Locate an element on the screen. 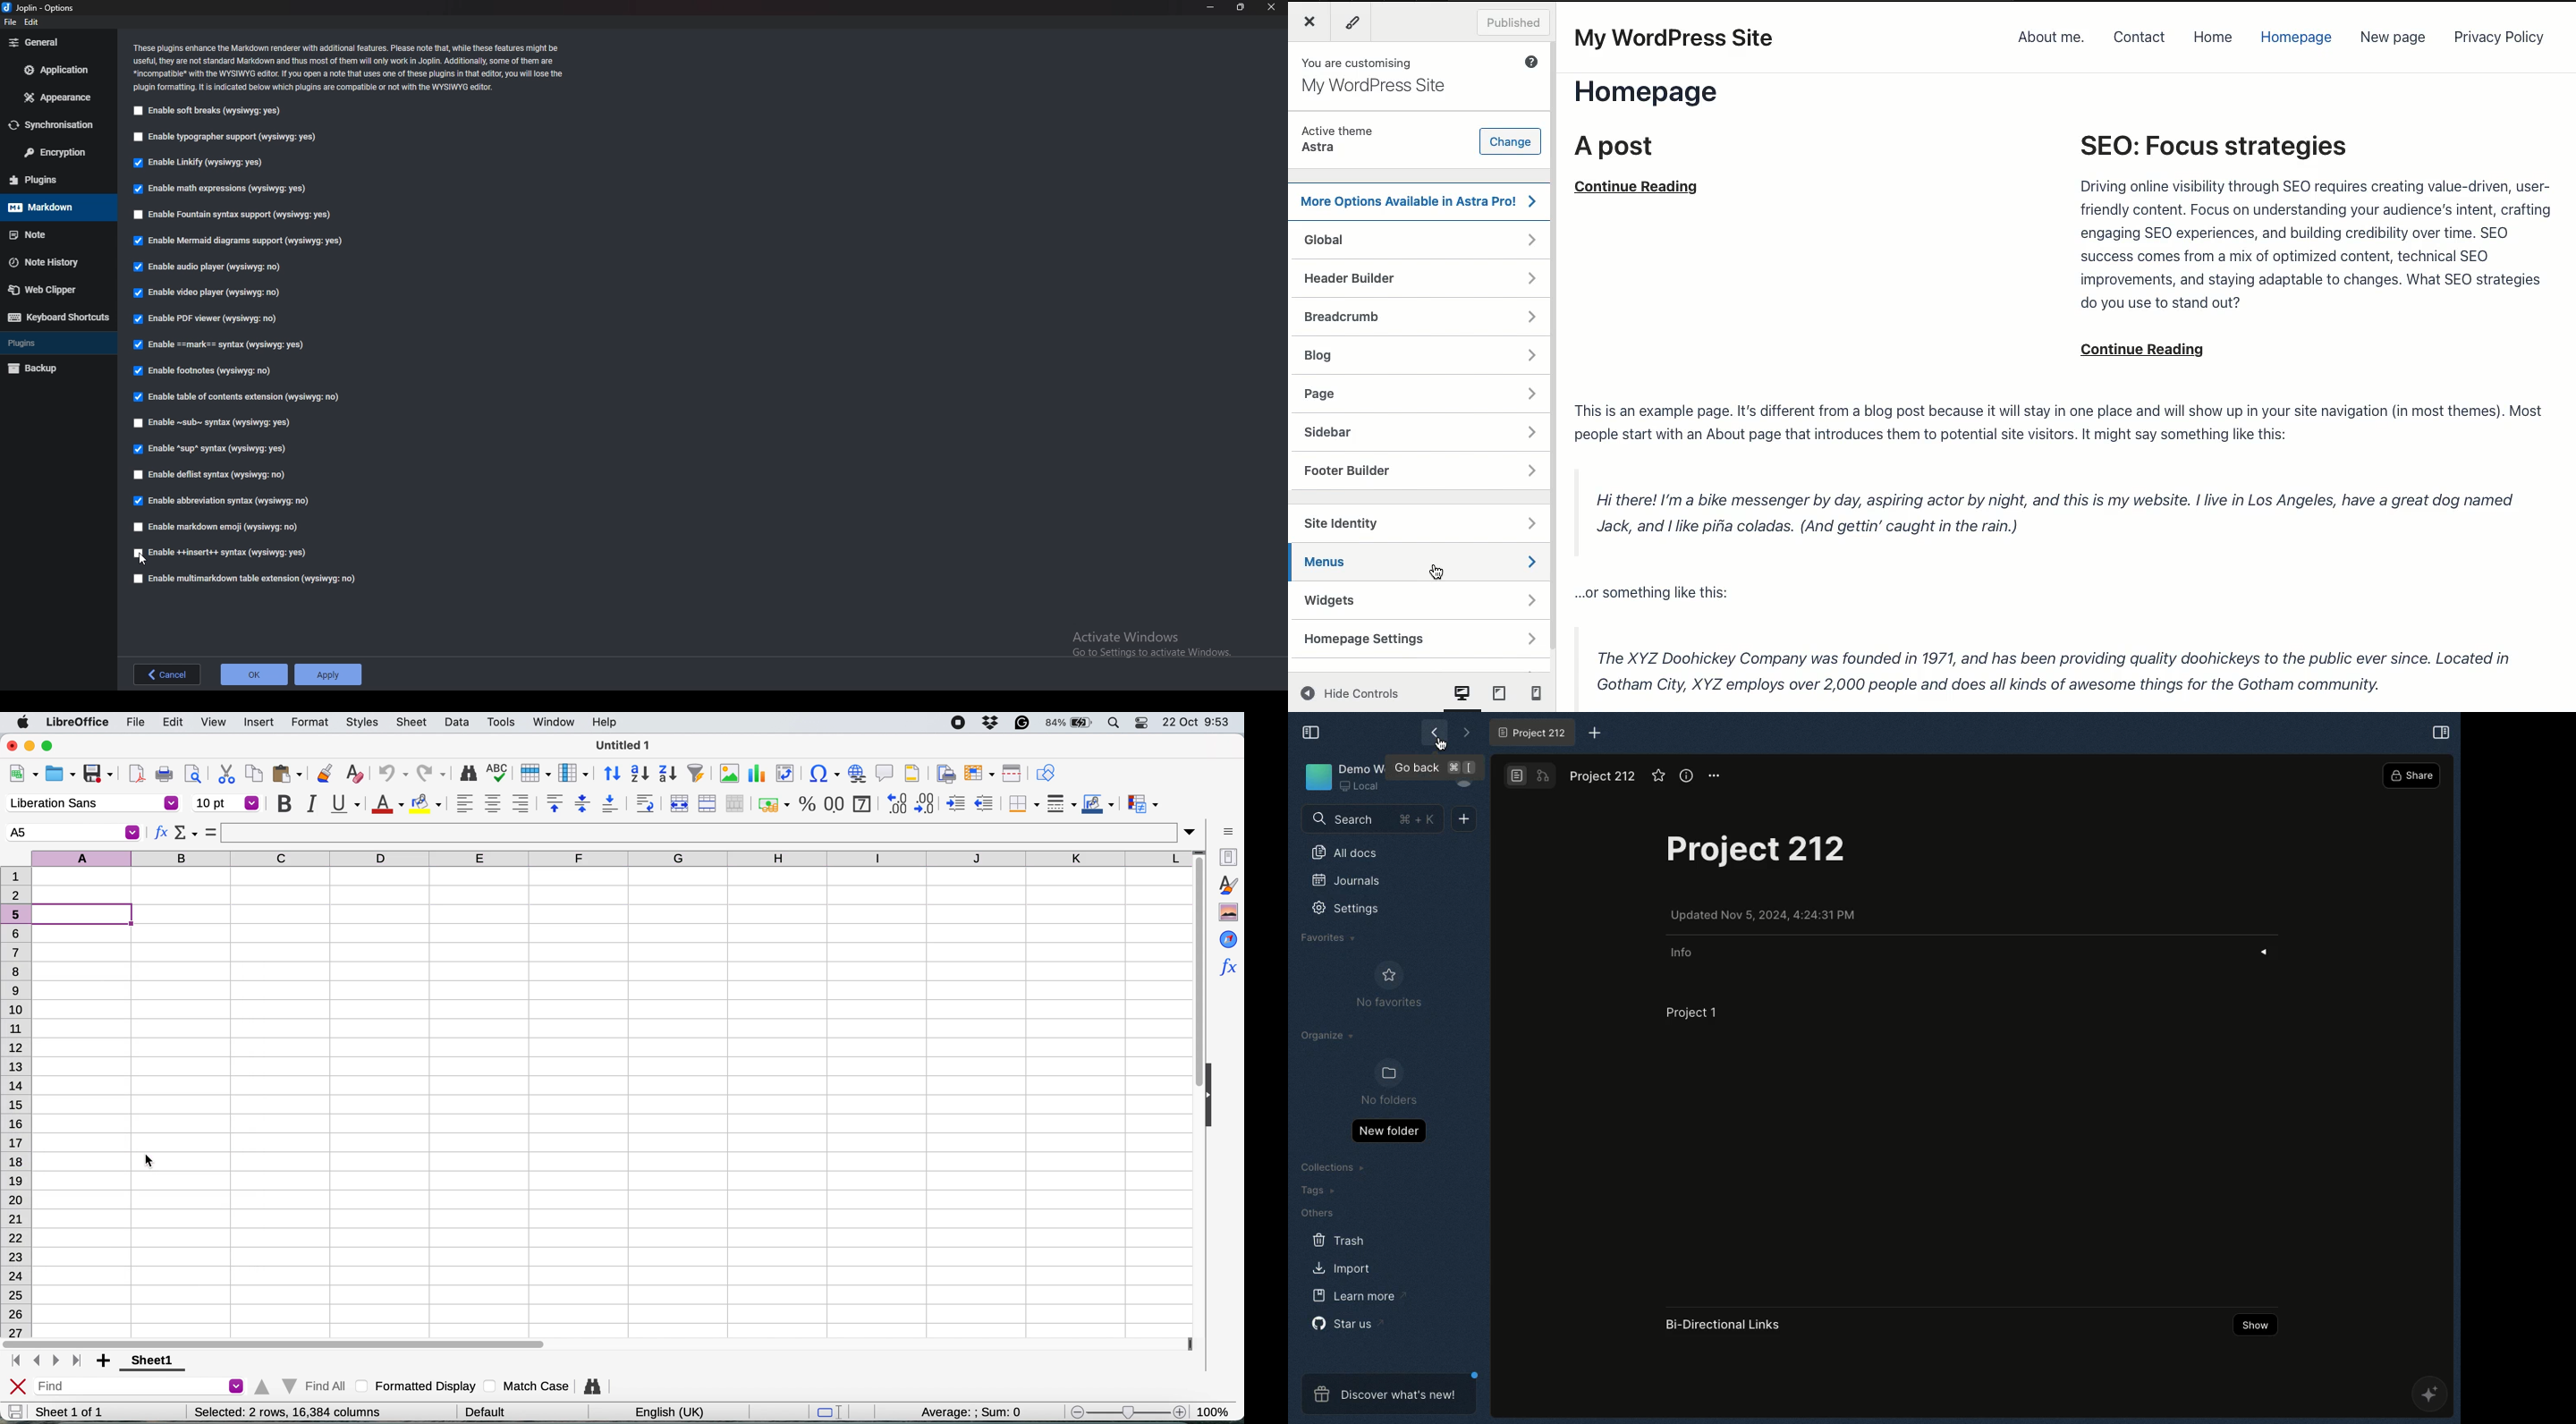  Homepage is located at coordinates (2293, 38).